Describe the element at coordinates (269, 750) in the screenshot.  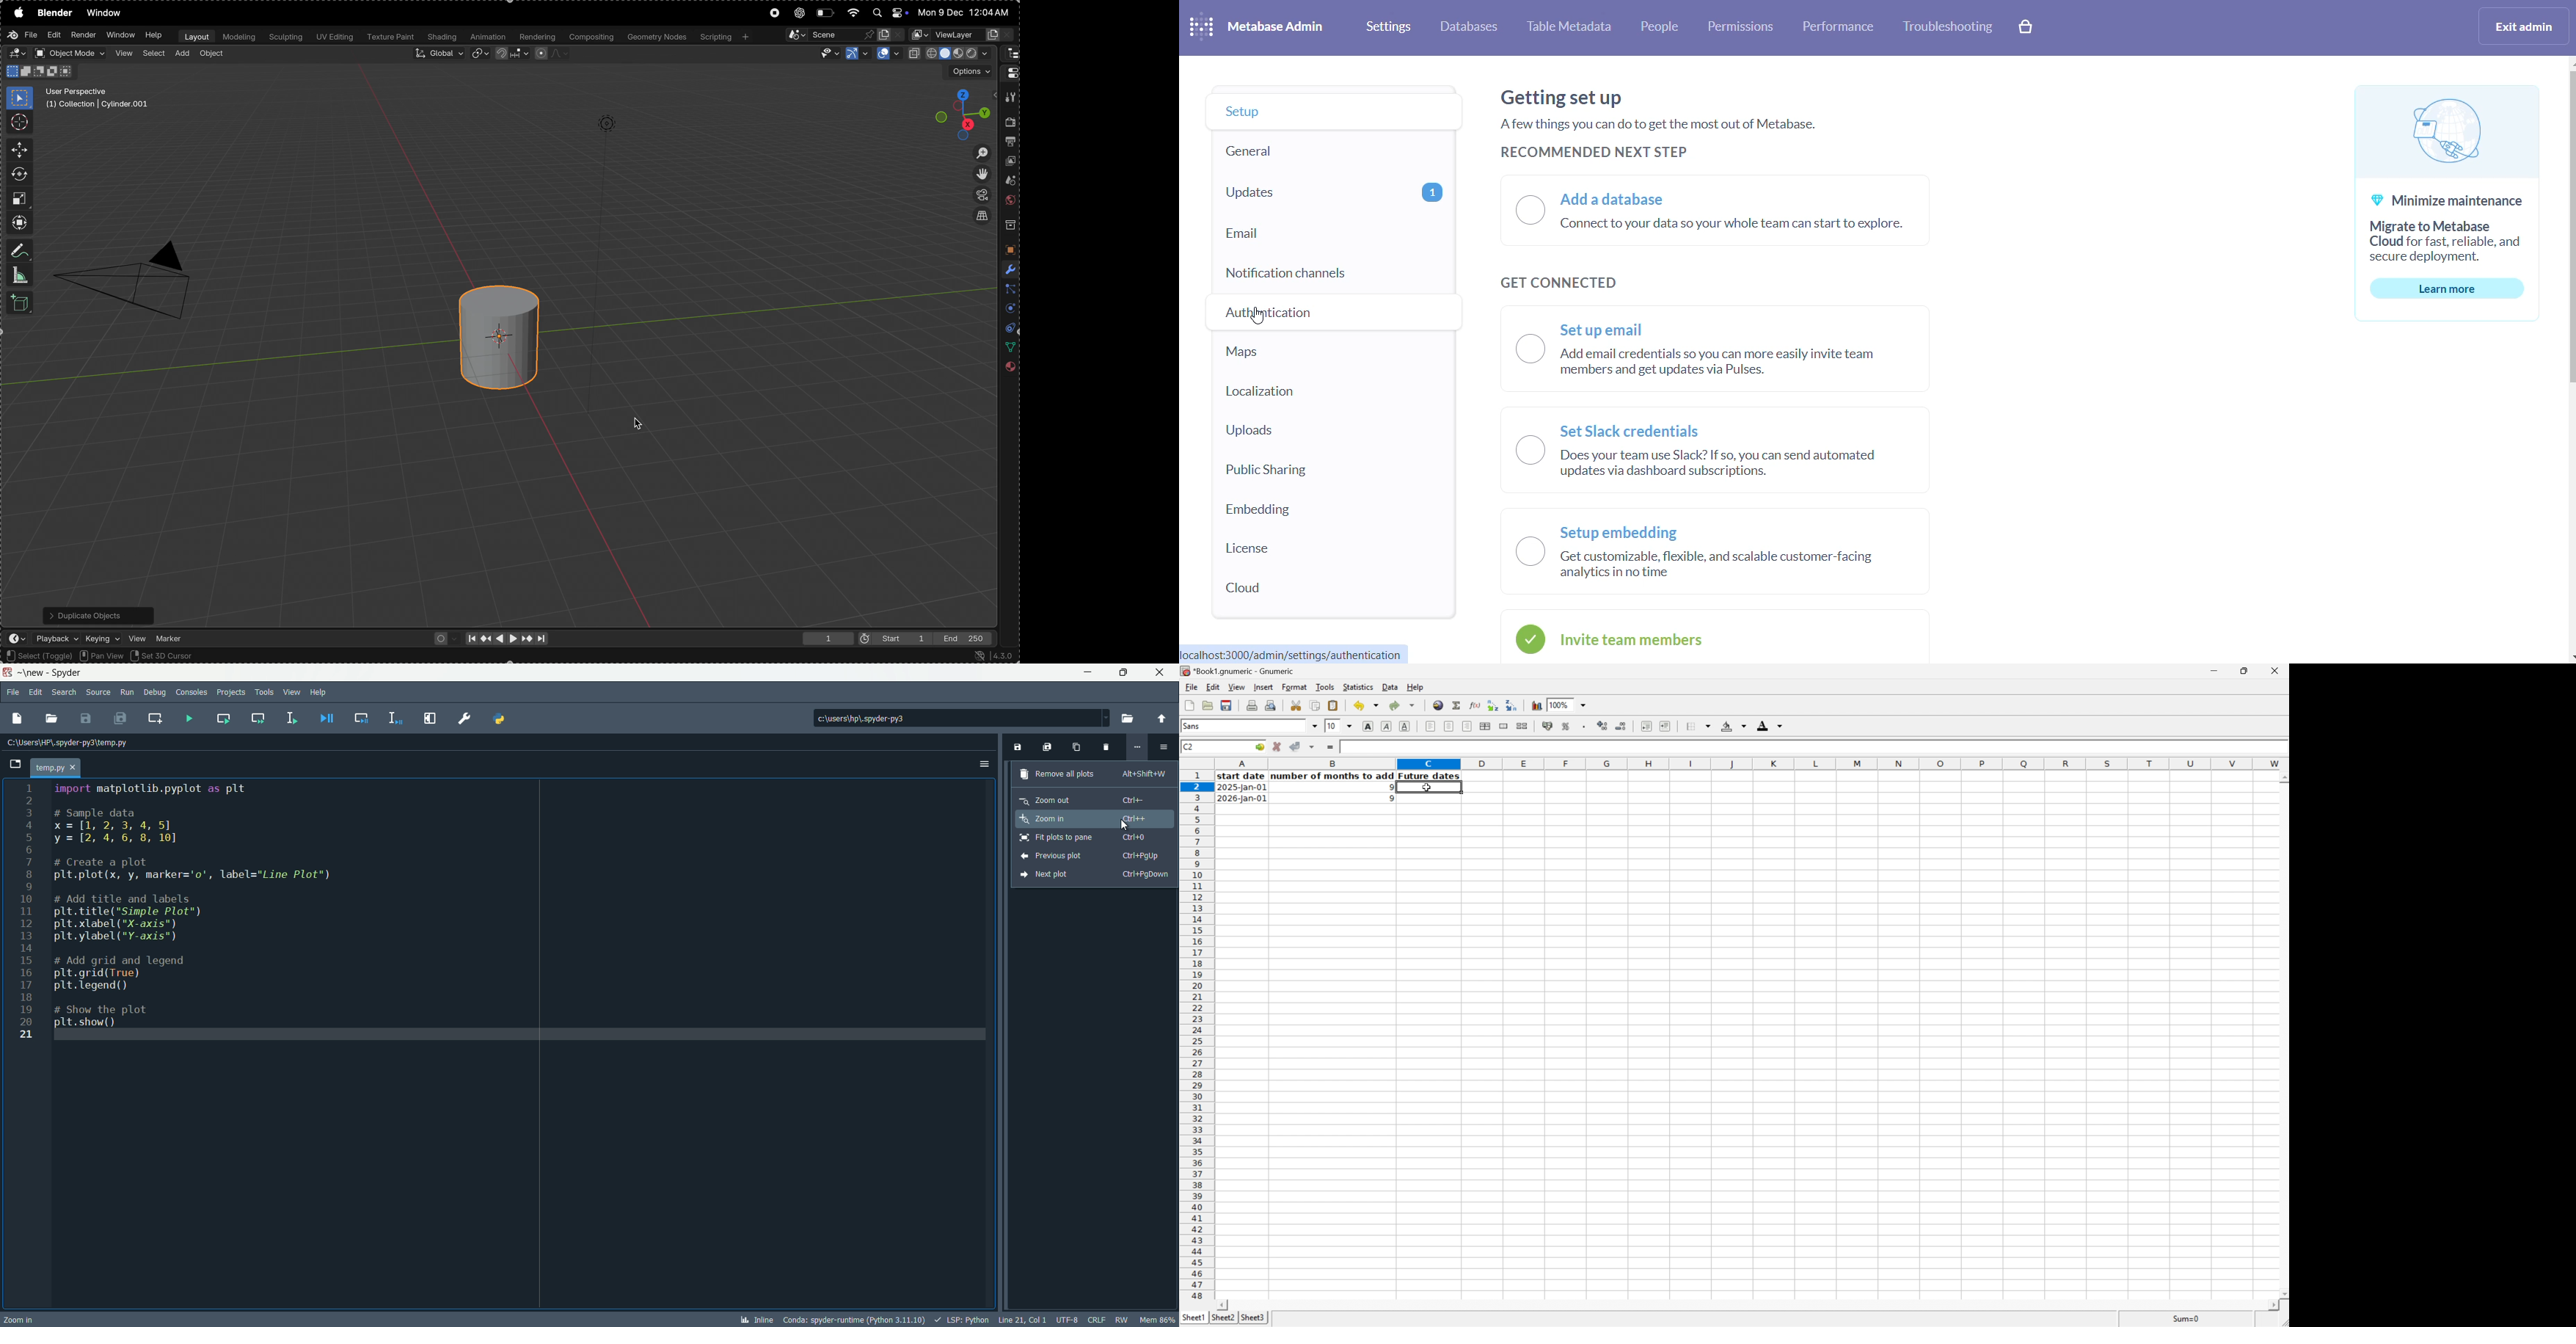
I see `close` at that location.